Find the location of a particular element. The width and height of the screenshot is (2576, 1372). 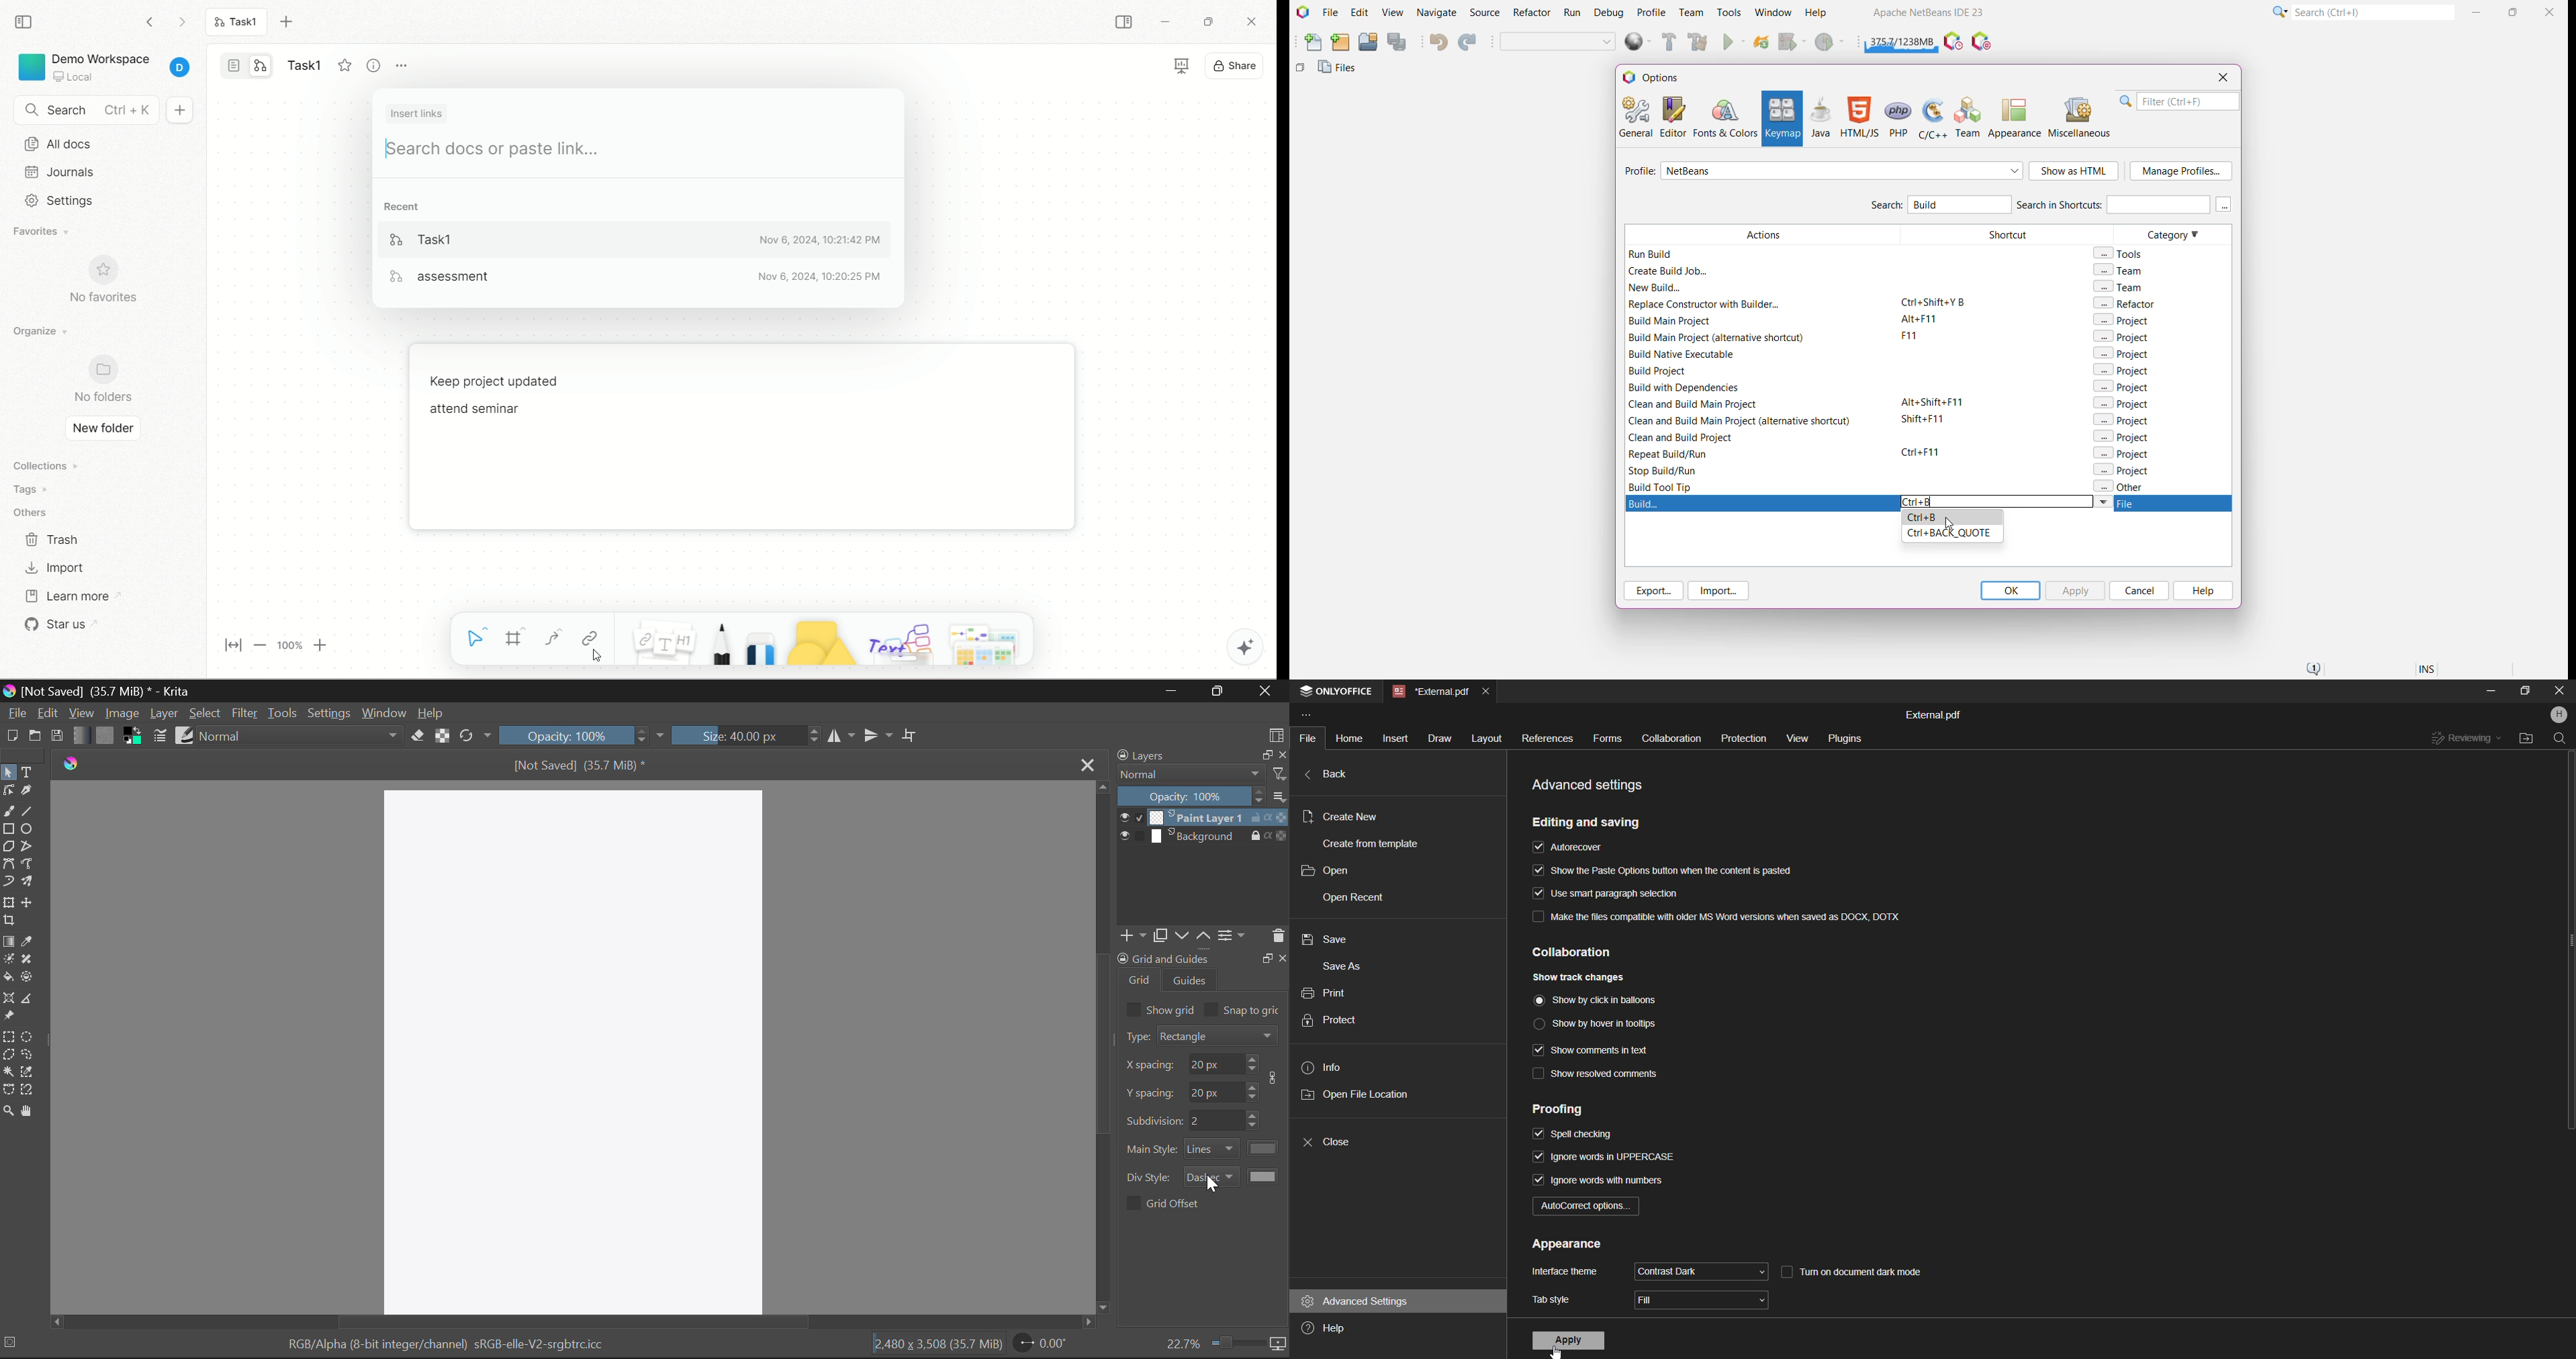

spacing y is located at coordinates (1151, 1092).